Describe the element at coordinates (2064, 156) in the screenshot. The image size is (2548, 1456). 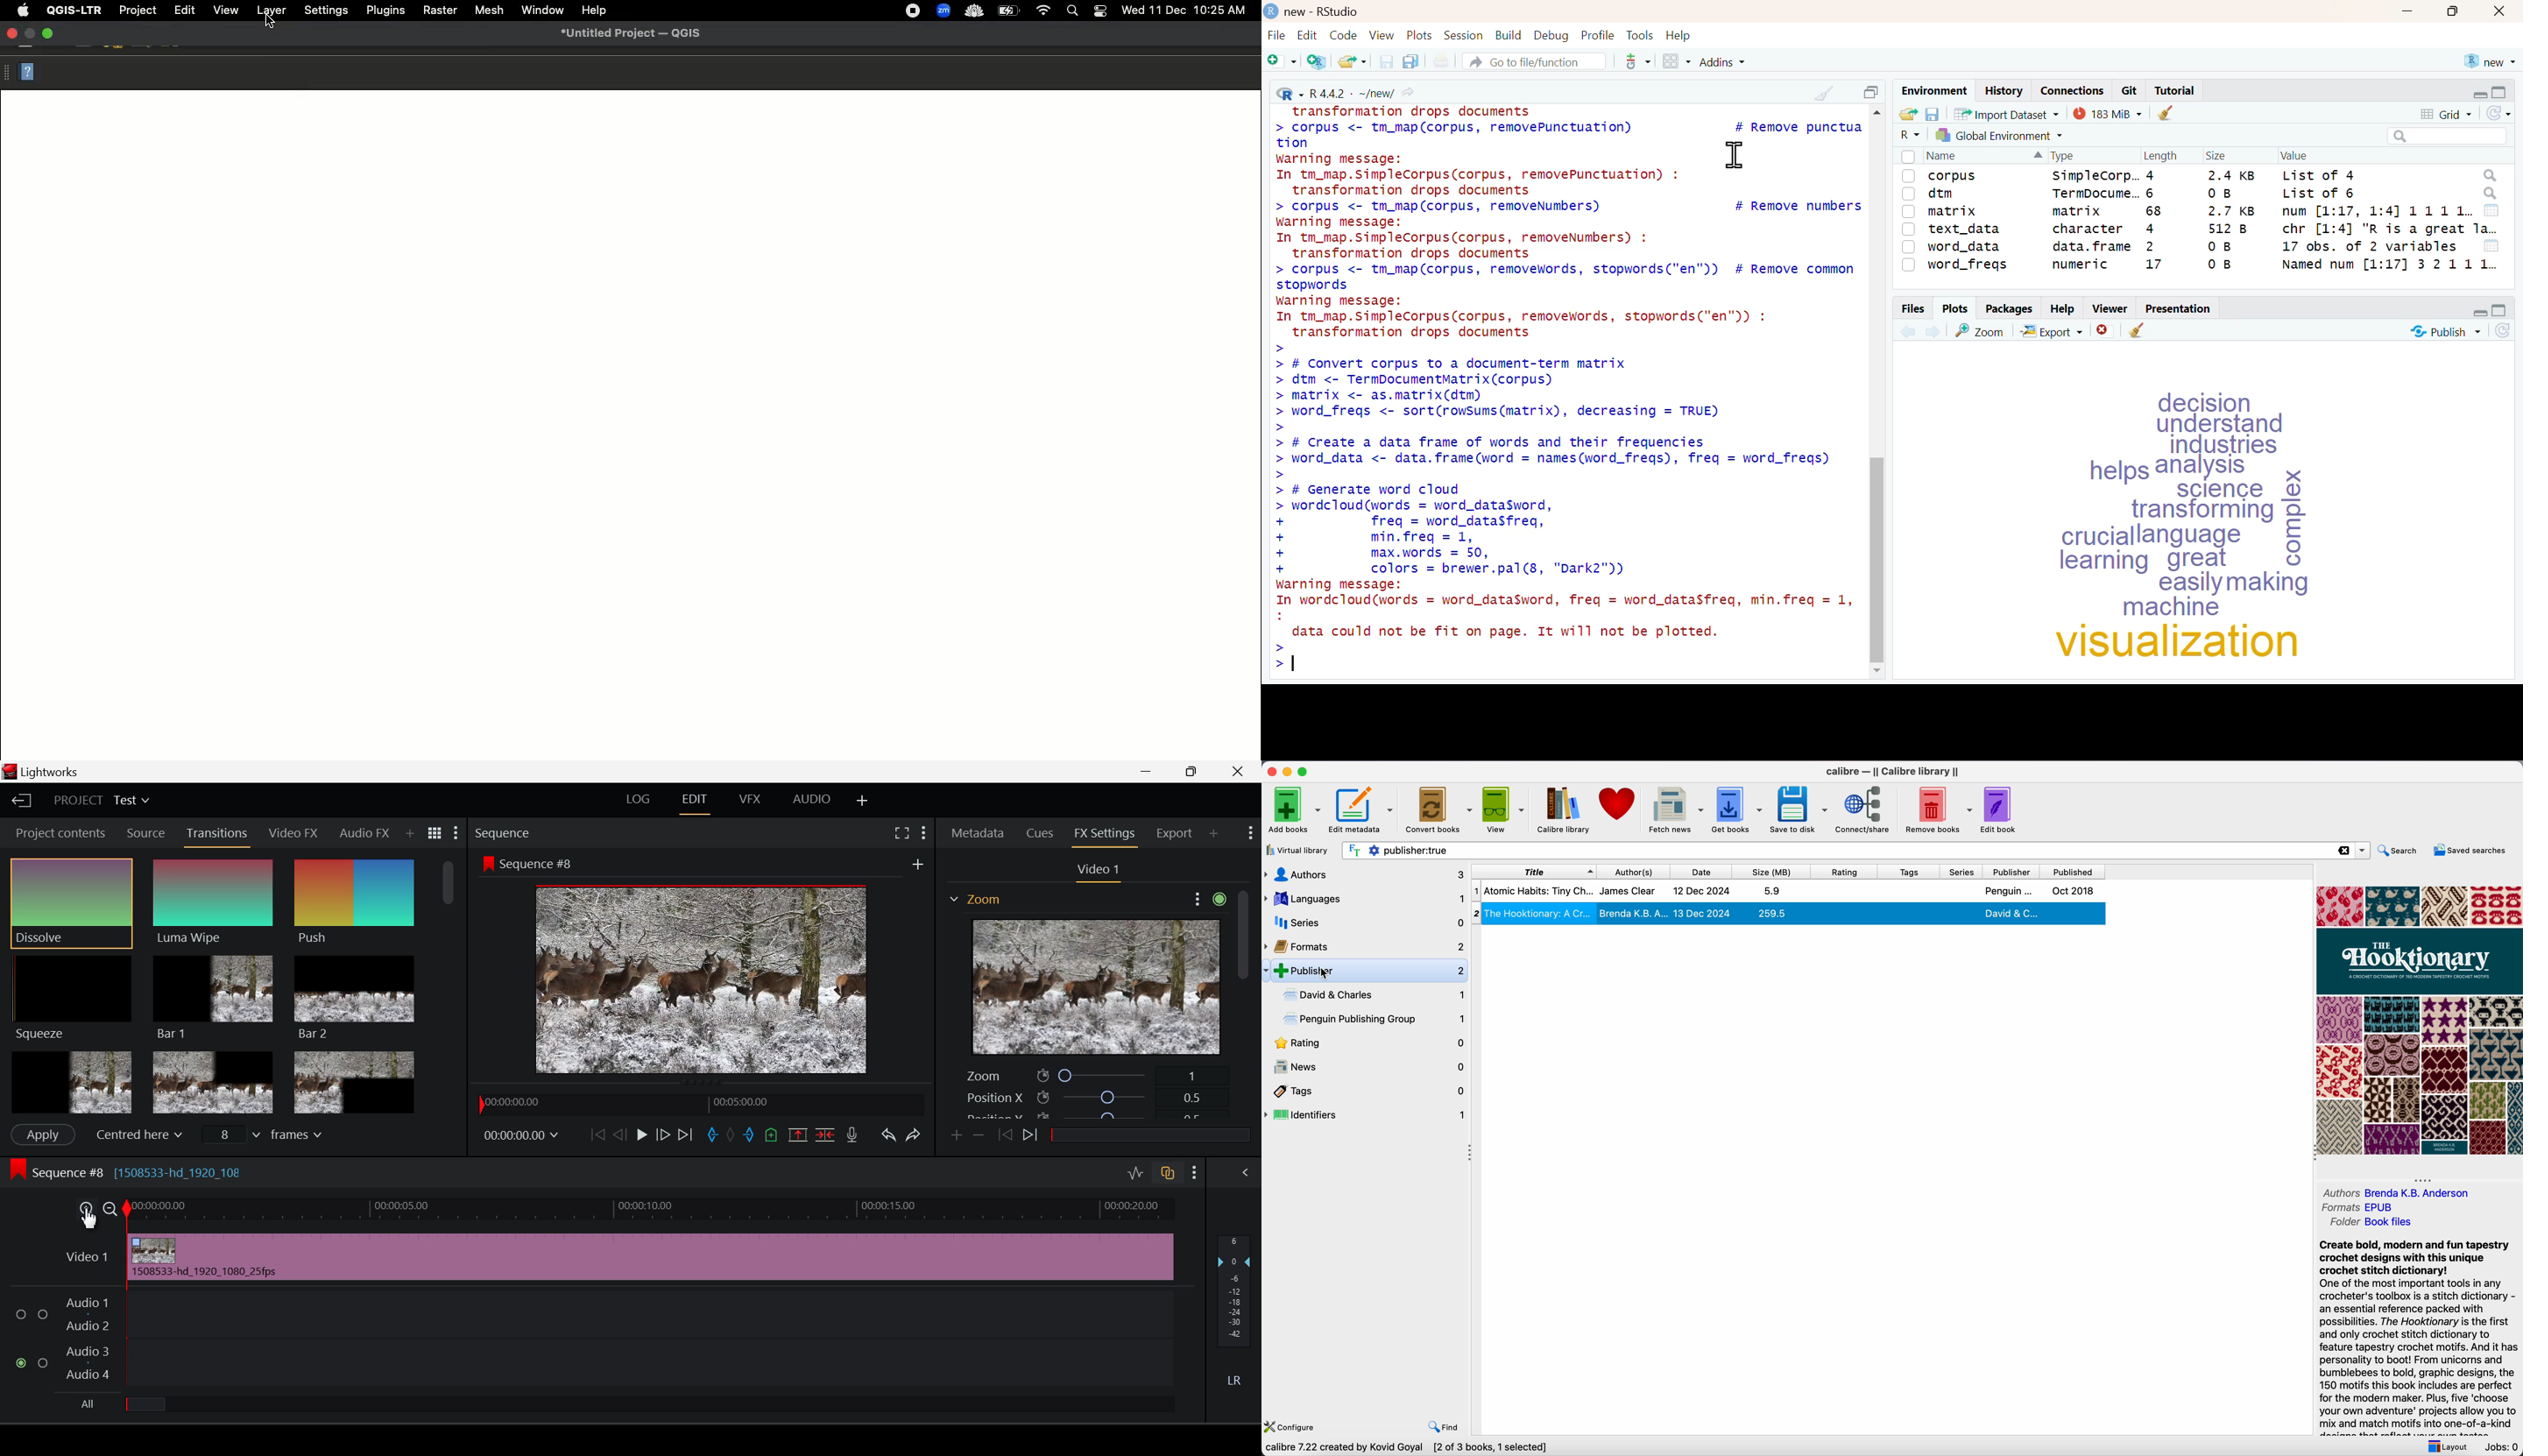
I see `Type` at that location.